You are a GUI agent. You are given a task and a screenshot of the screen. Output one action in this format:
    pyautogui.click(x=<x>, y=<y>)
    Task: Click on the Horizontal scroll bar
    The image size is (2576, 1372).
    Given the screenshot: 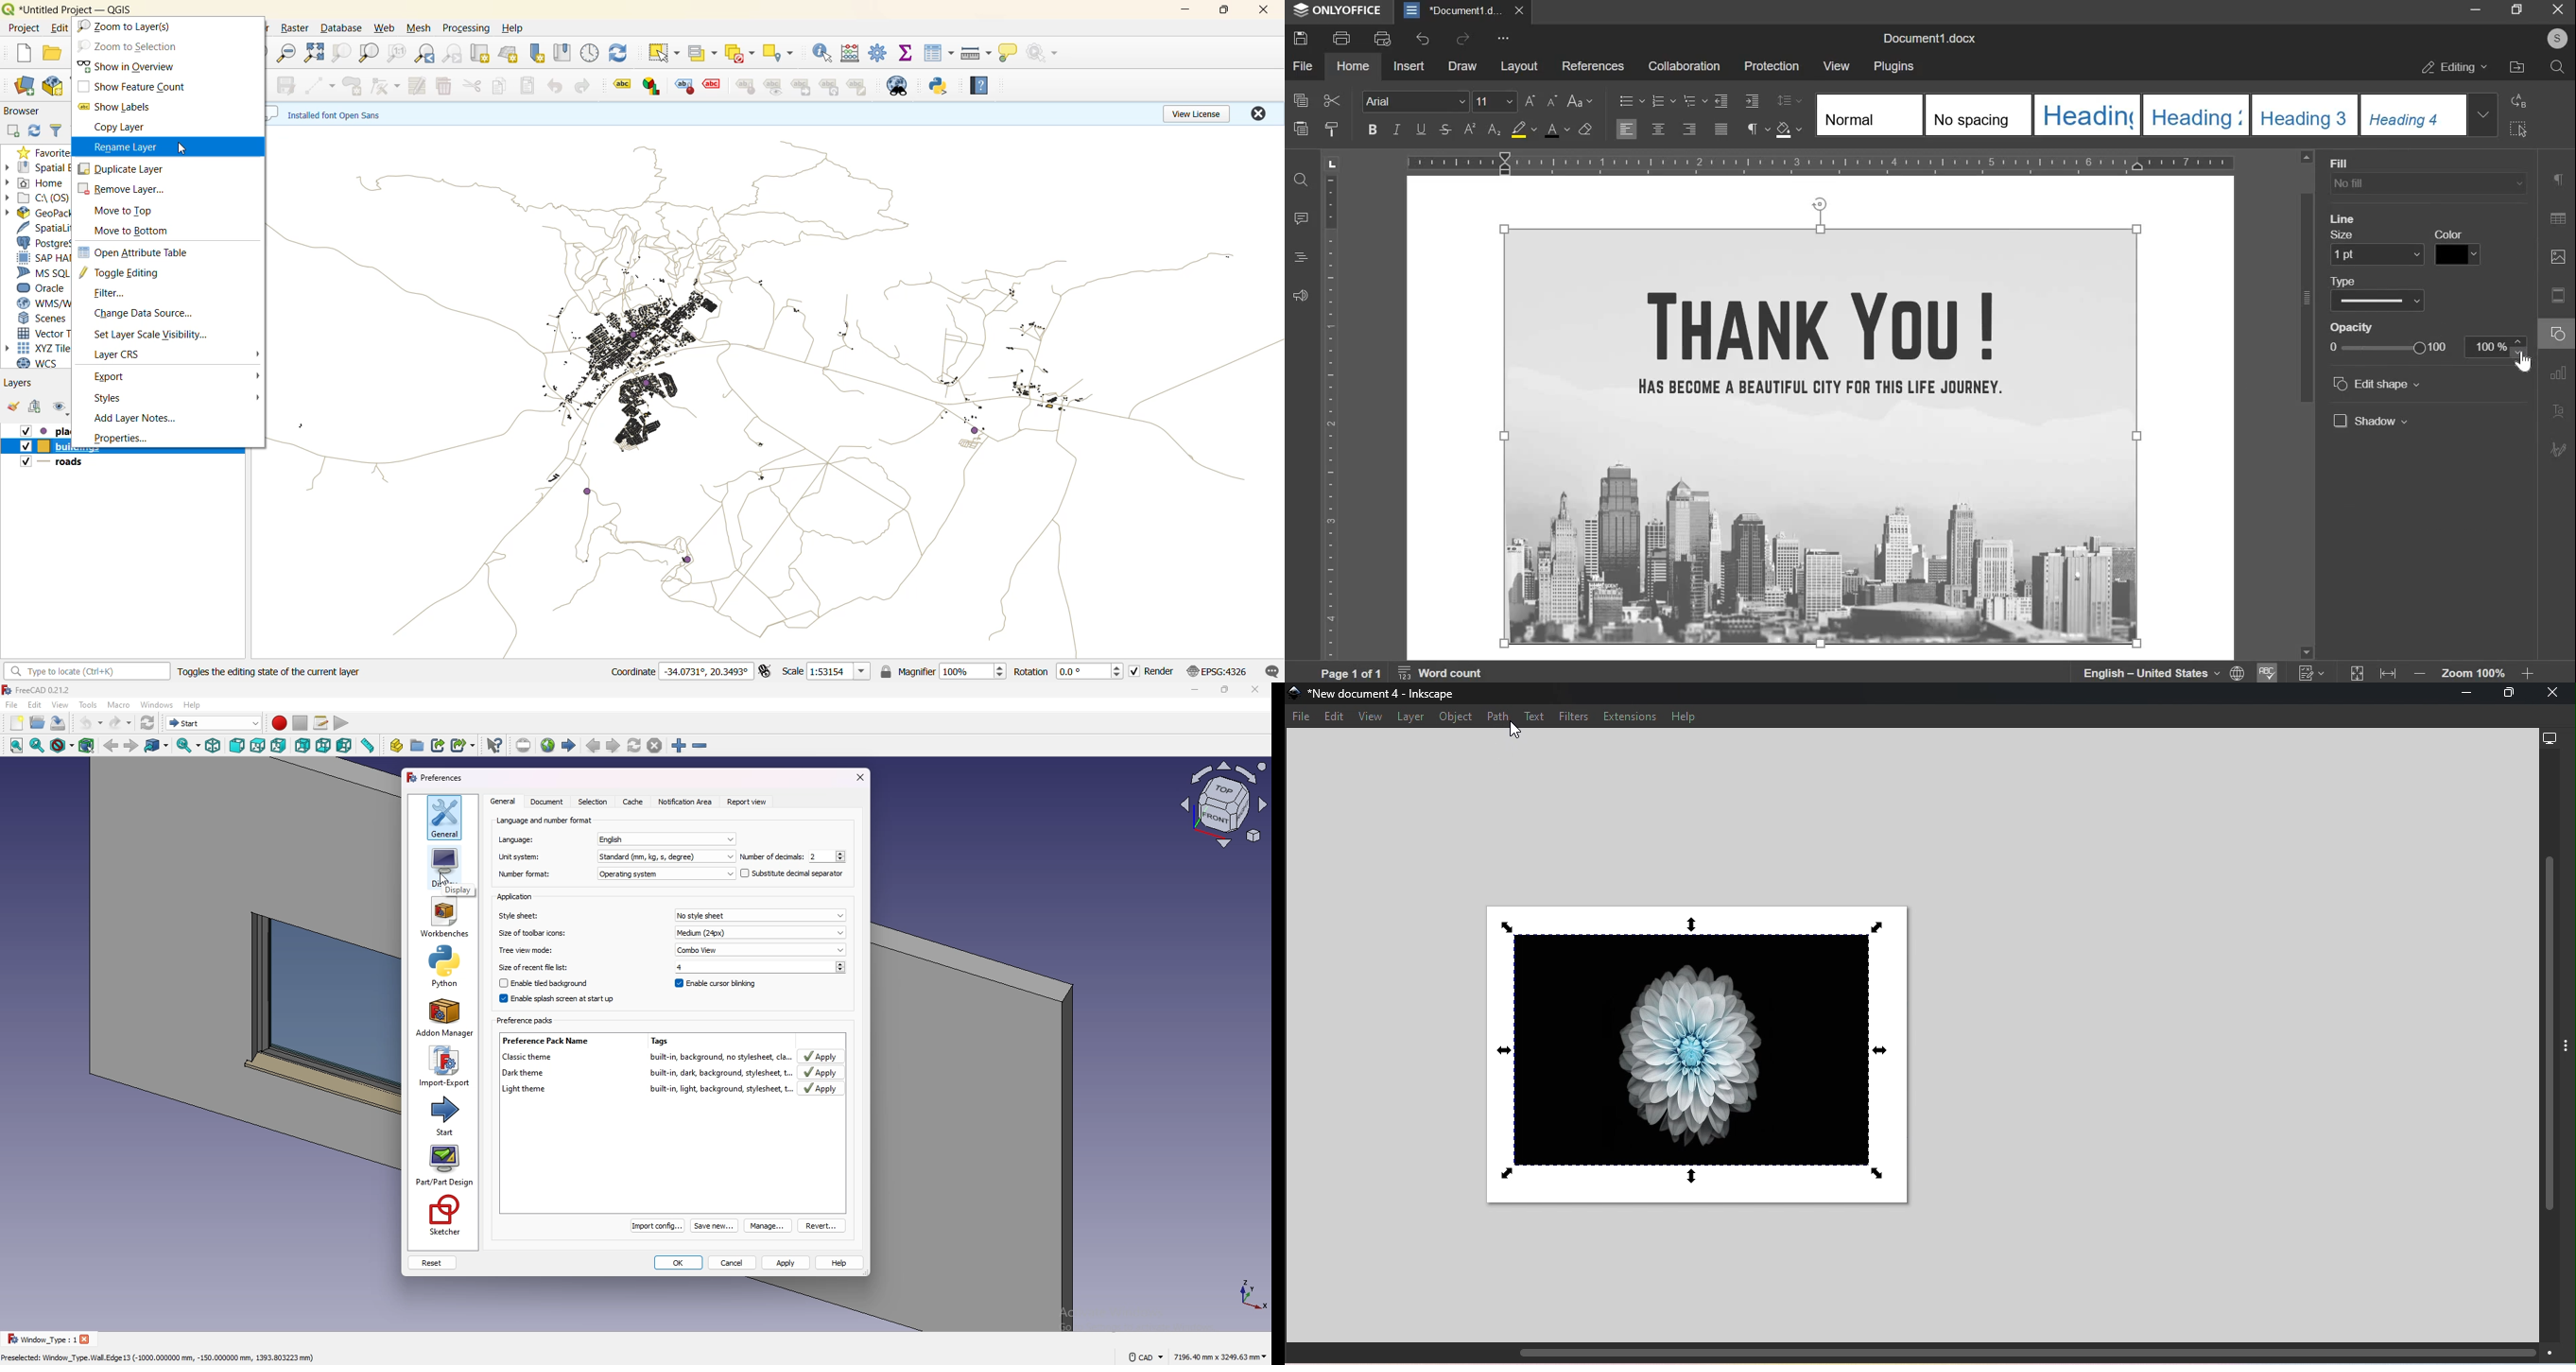 What is the action you would take?
    pyautogui.click(x=1922, y=1353)
    